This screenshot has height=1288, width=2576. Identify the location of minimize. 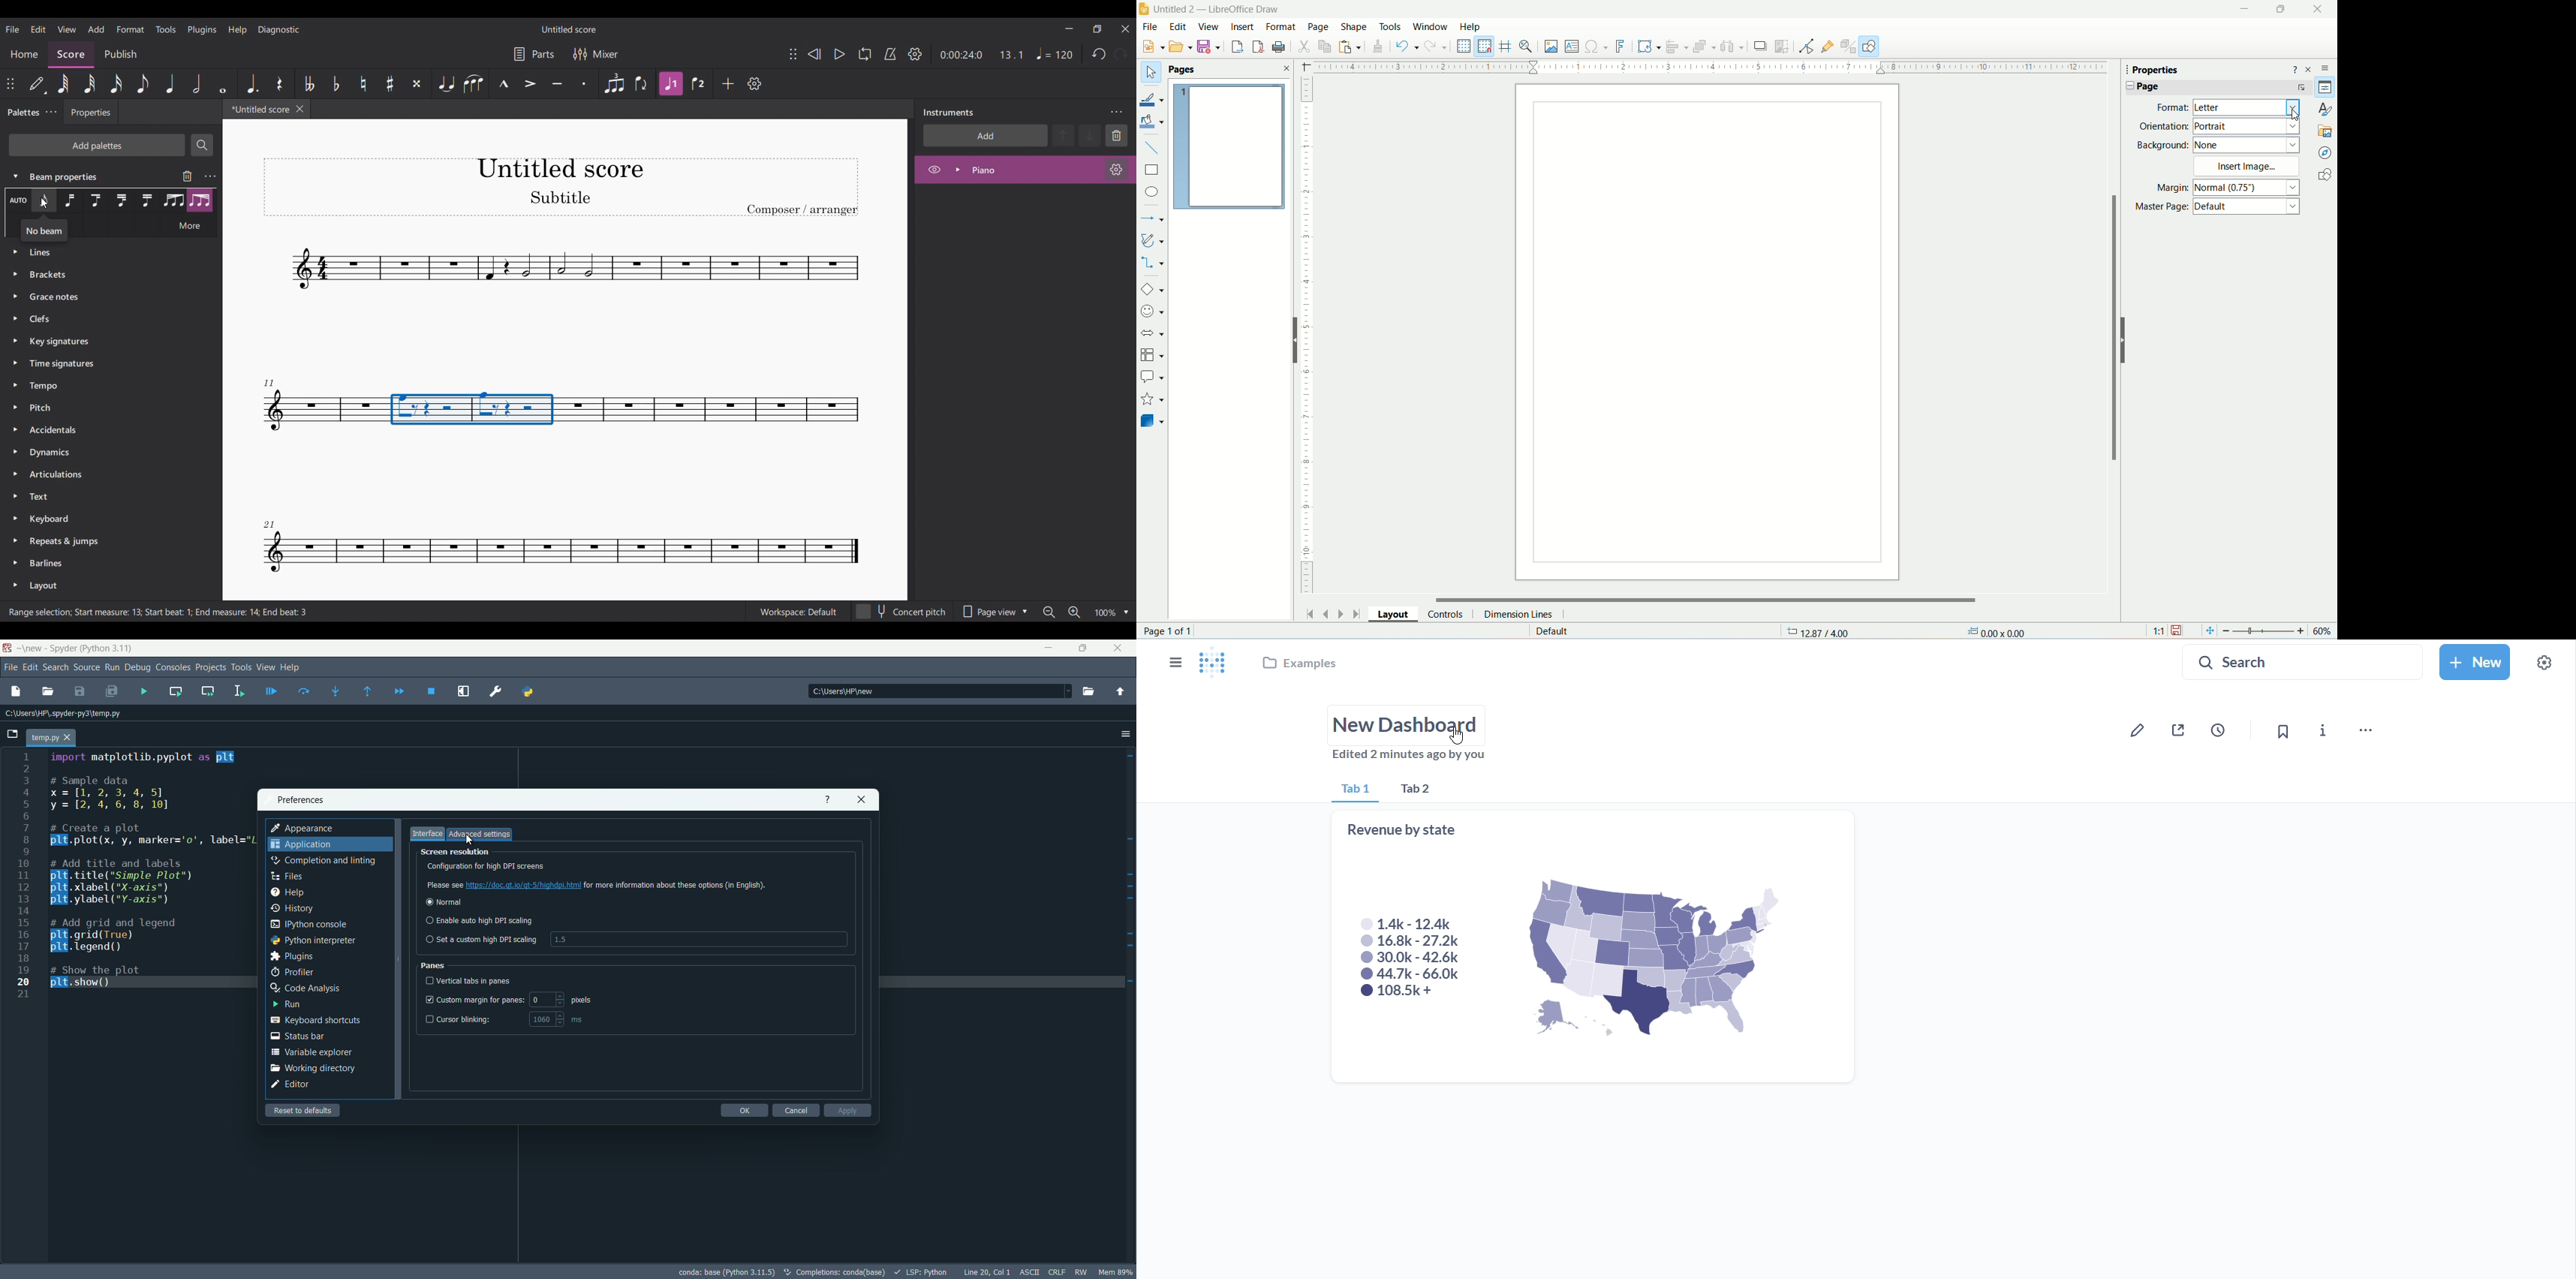
(2249, 9).